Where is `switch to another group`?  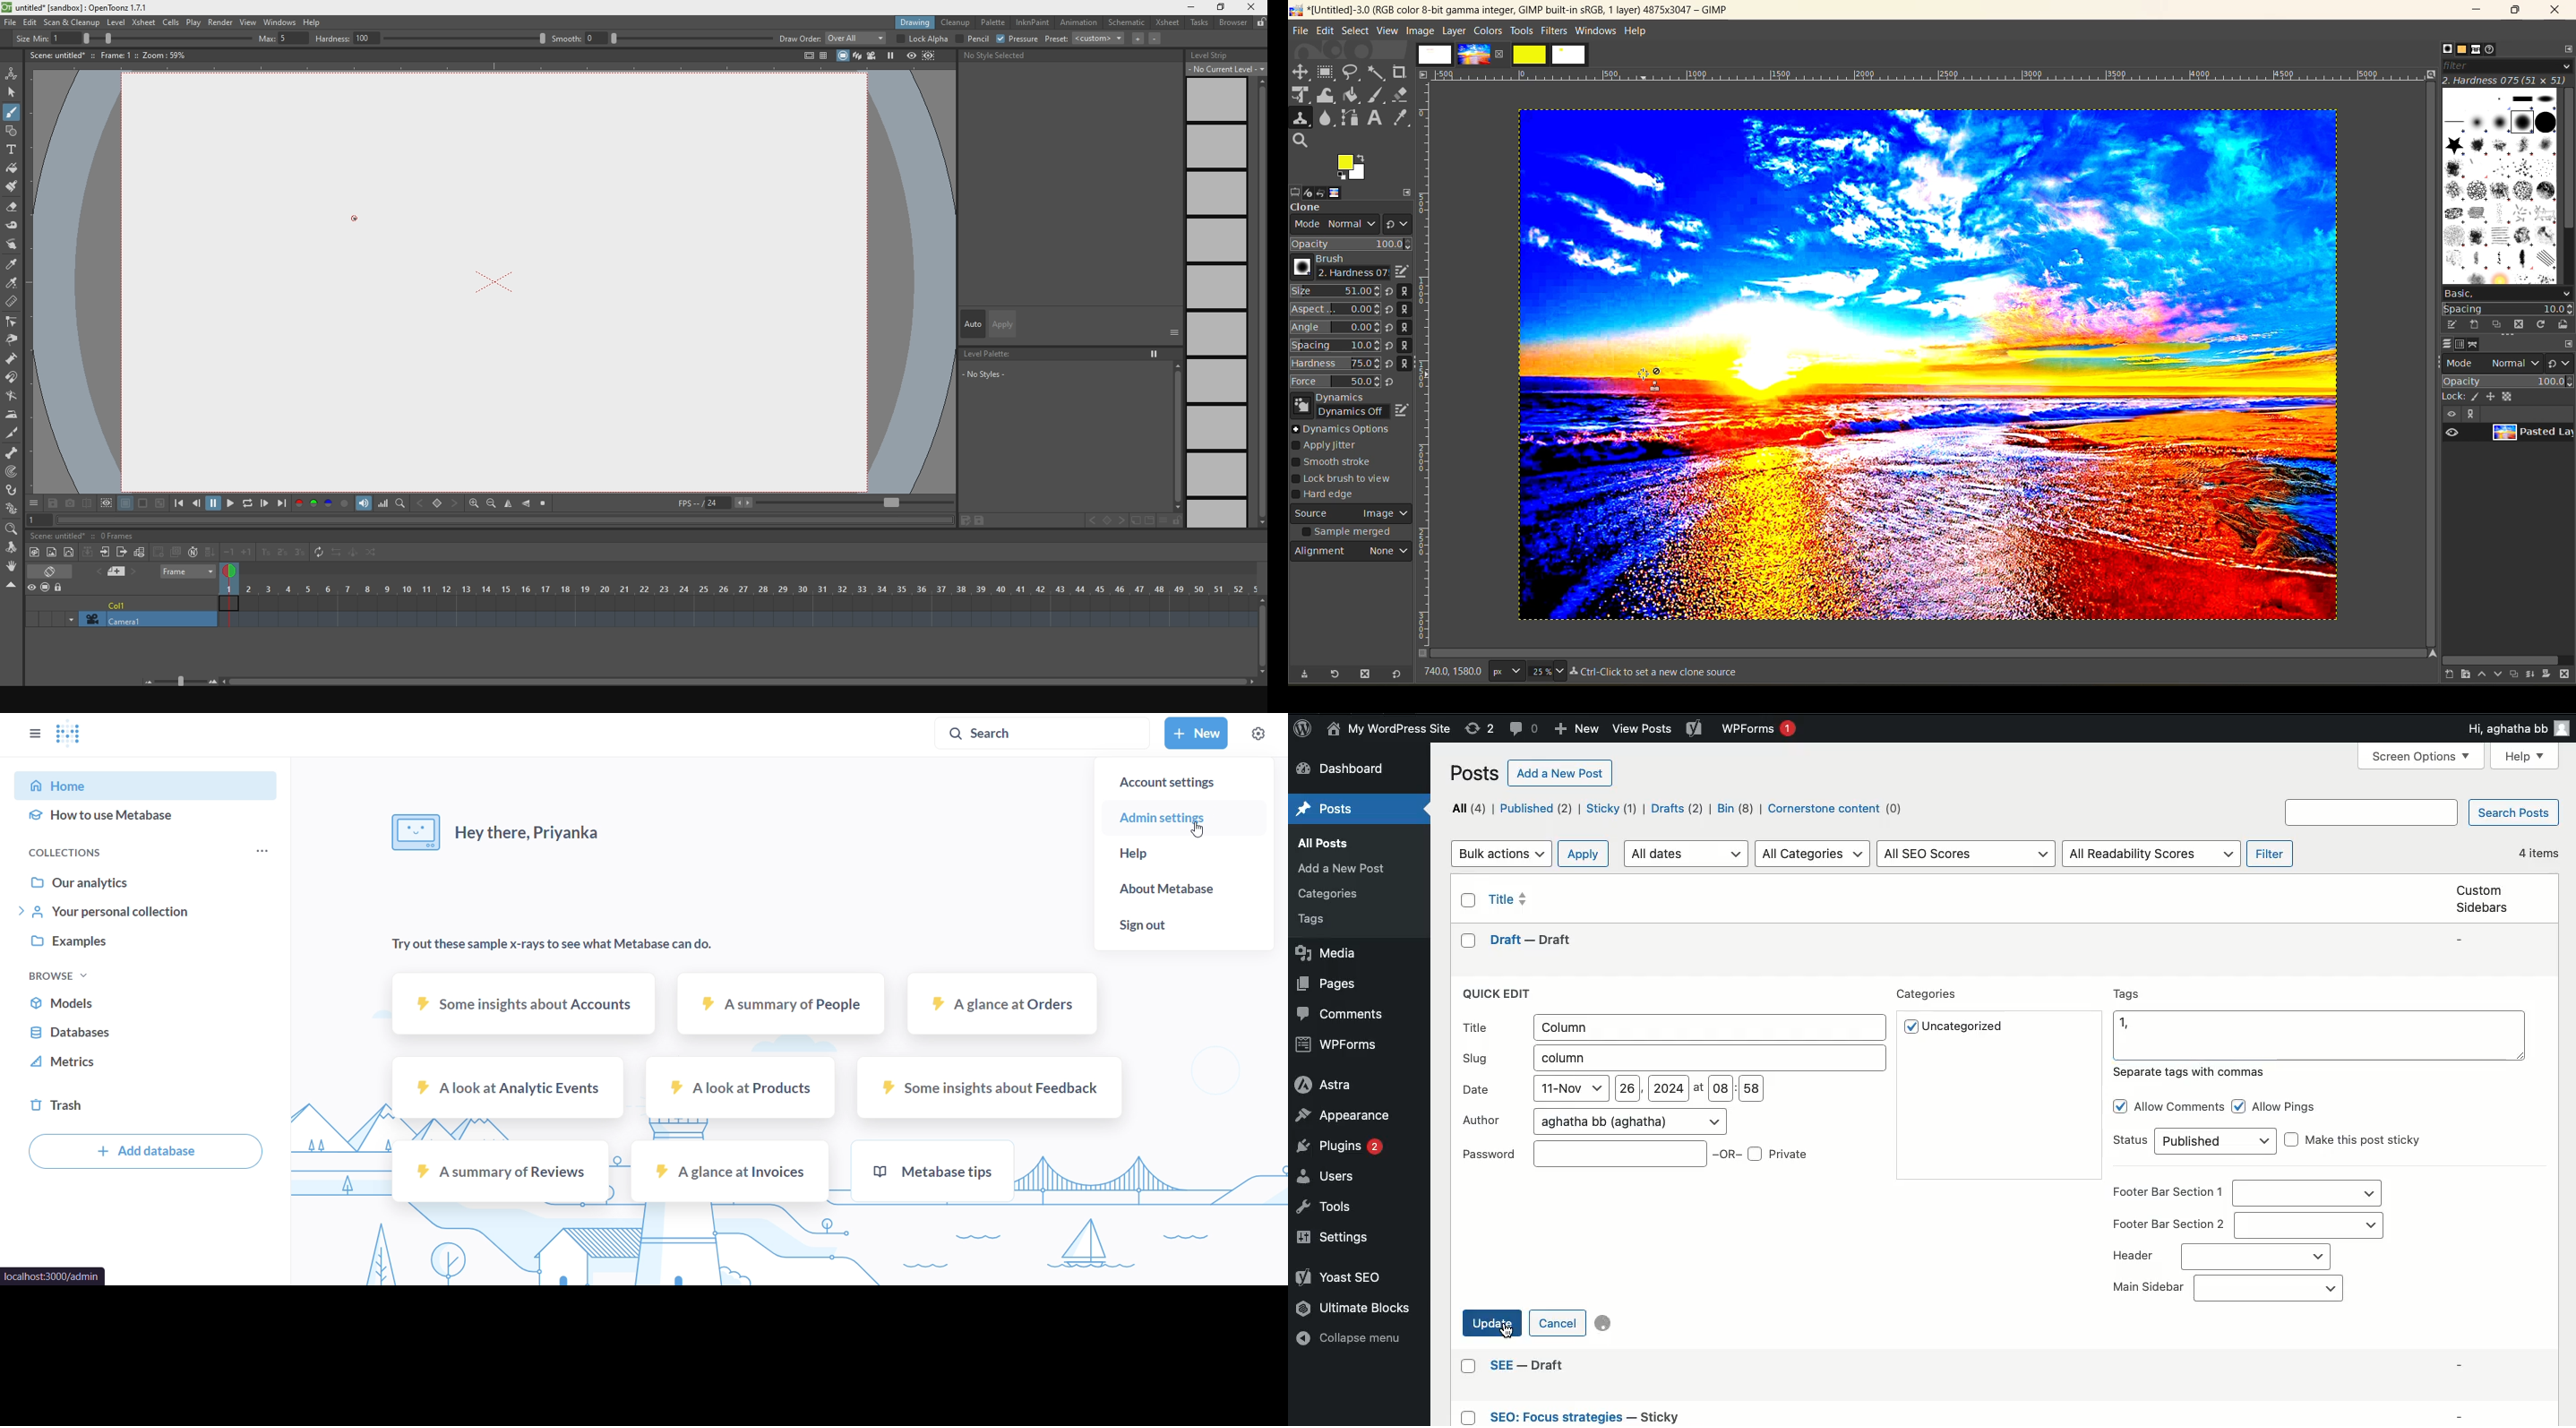 switch to another group is located at coordinates (2561, 363).